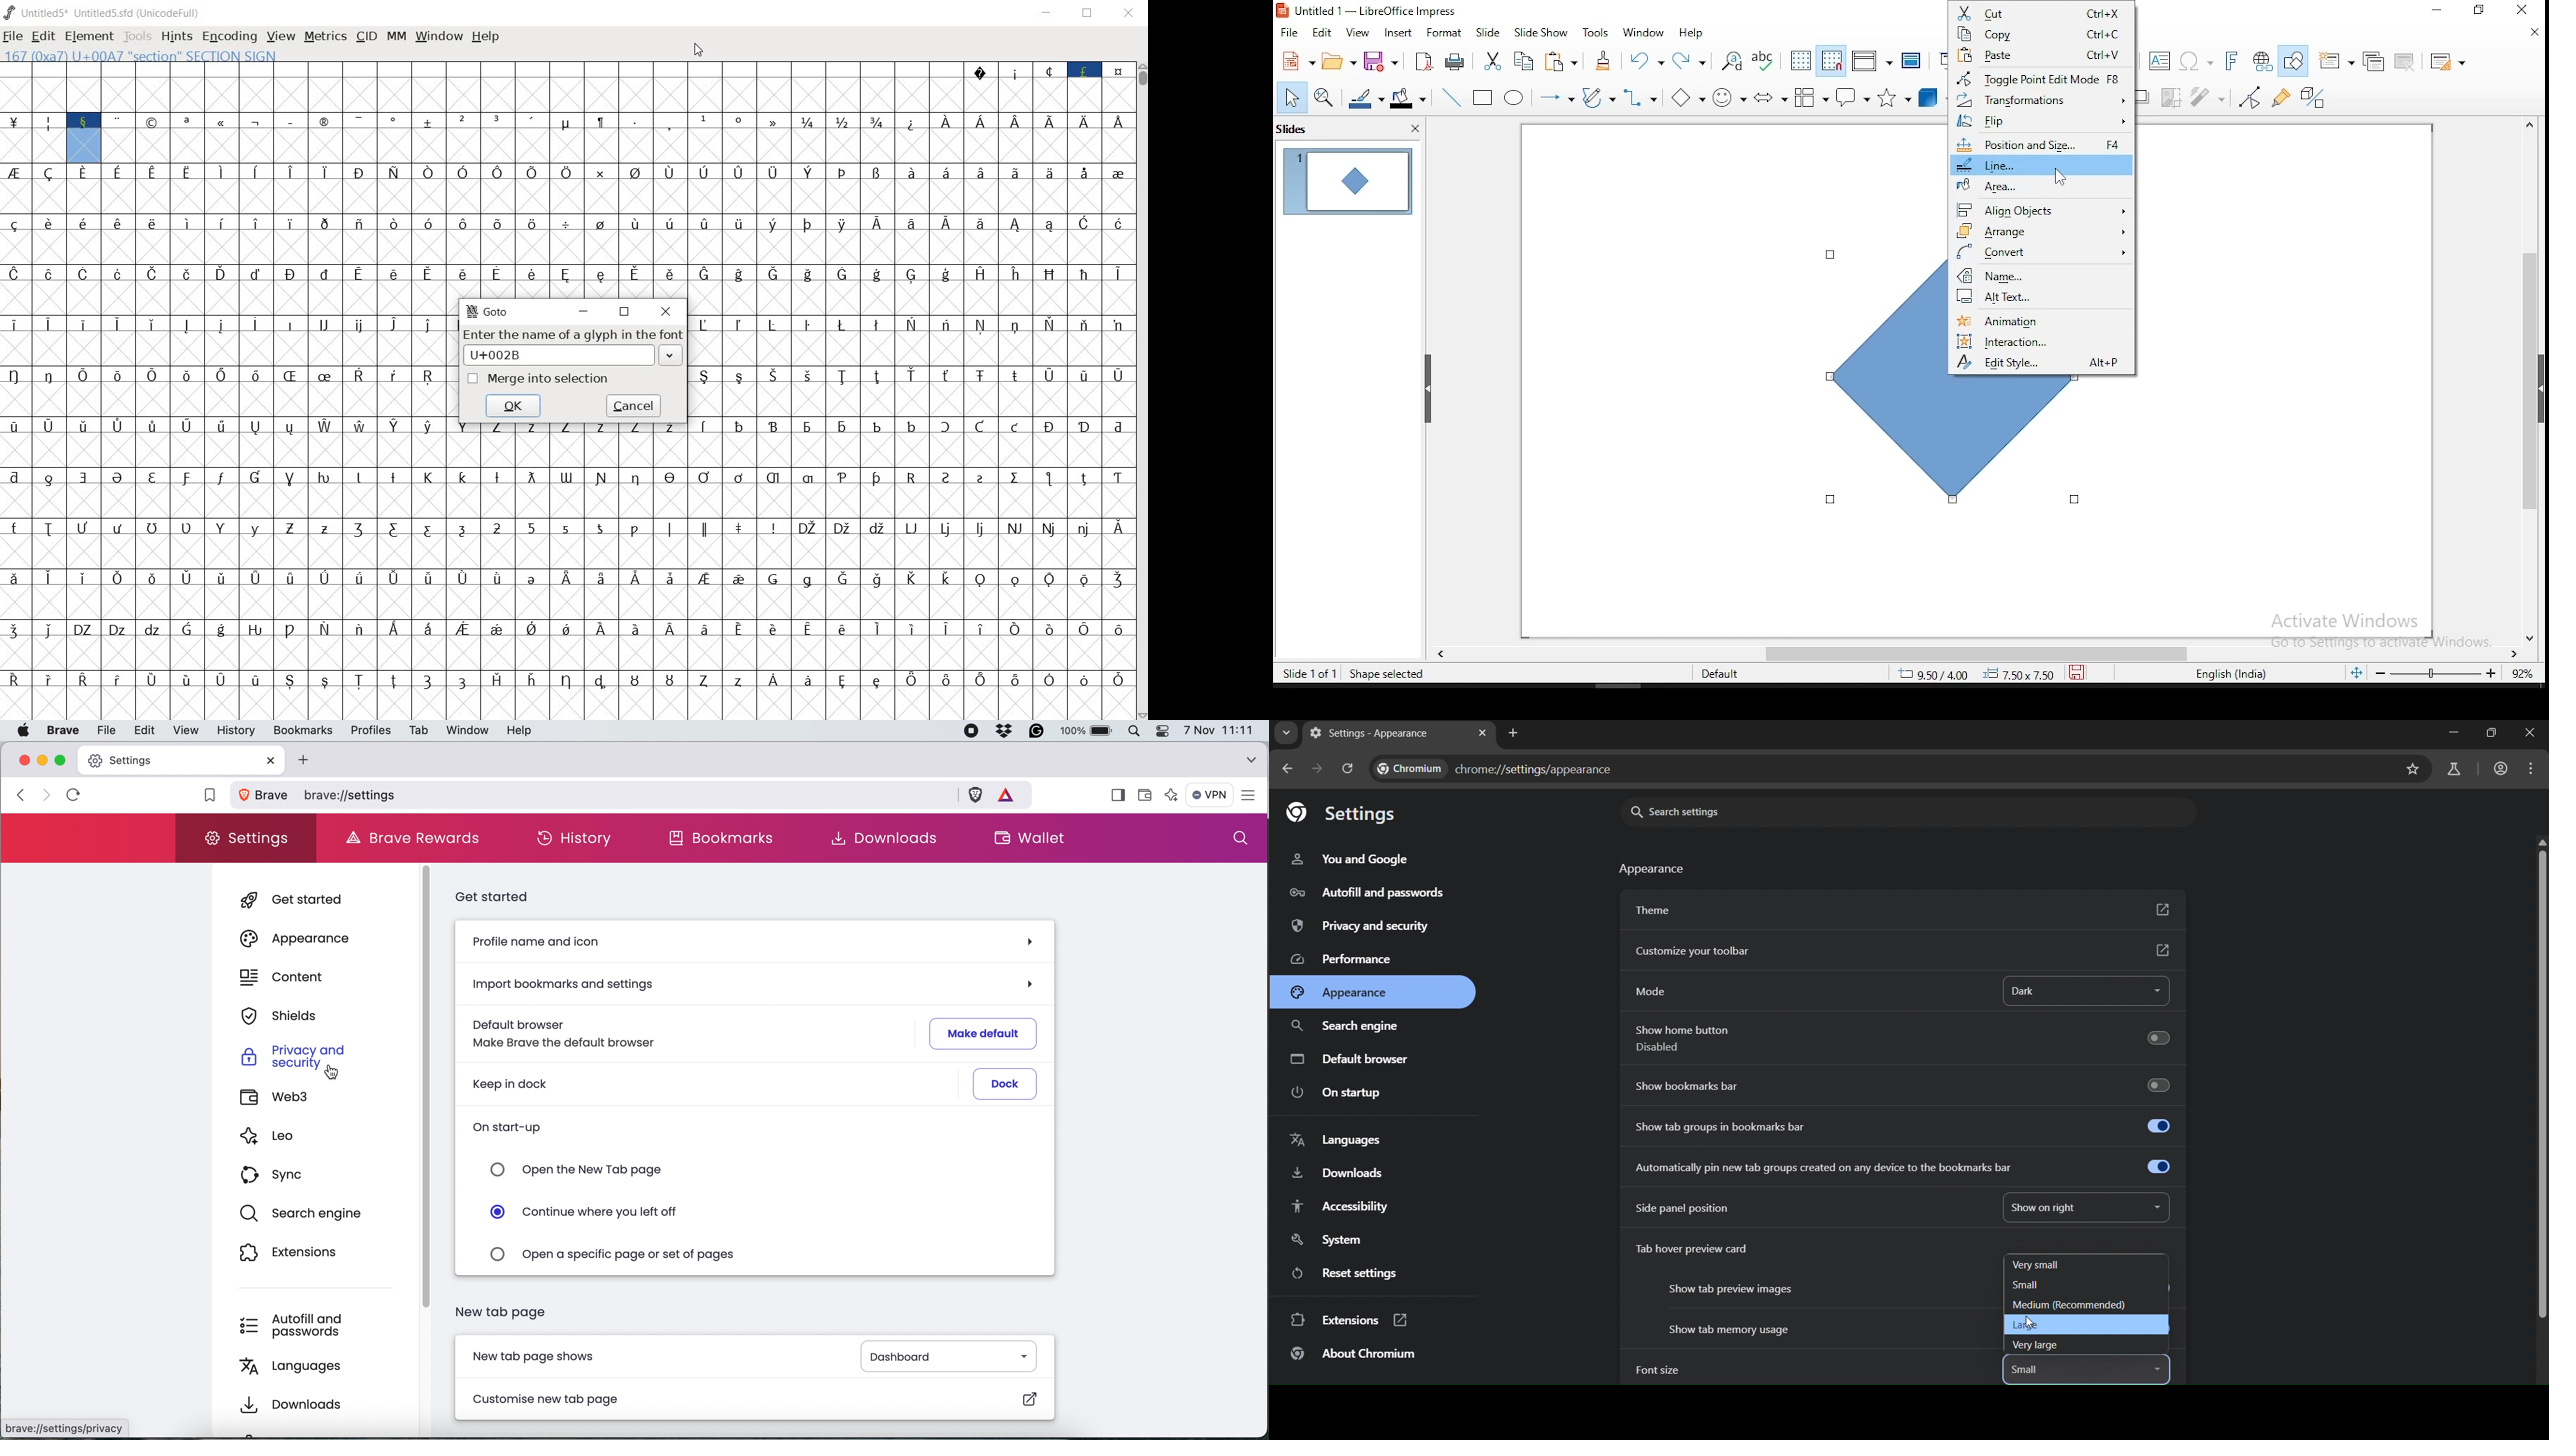 Image resolution: width=2576 pixels, height=1456 pixels. What do you see at coordinates (42, 35) in the screenshot?
I see `edit` at bounding box center [42, 35].